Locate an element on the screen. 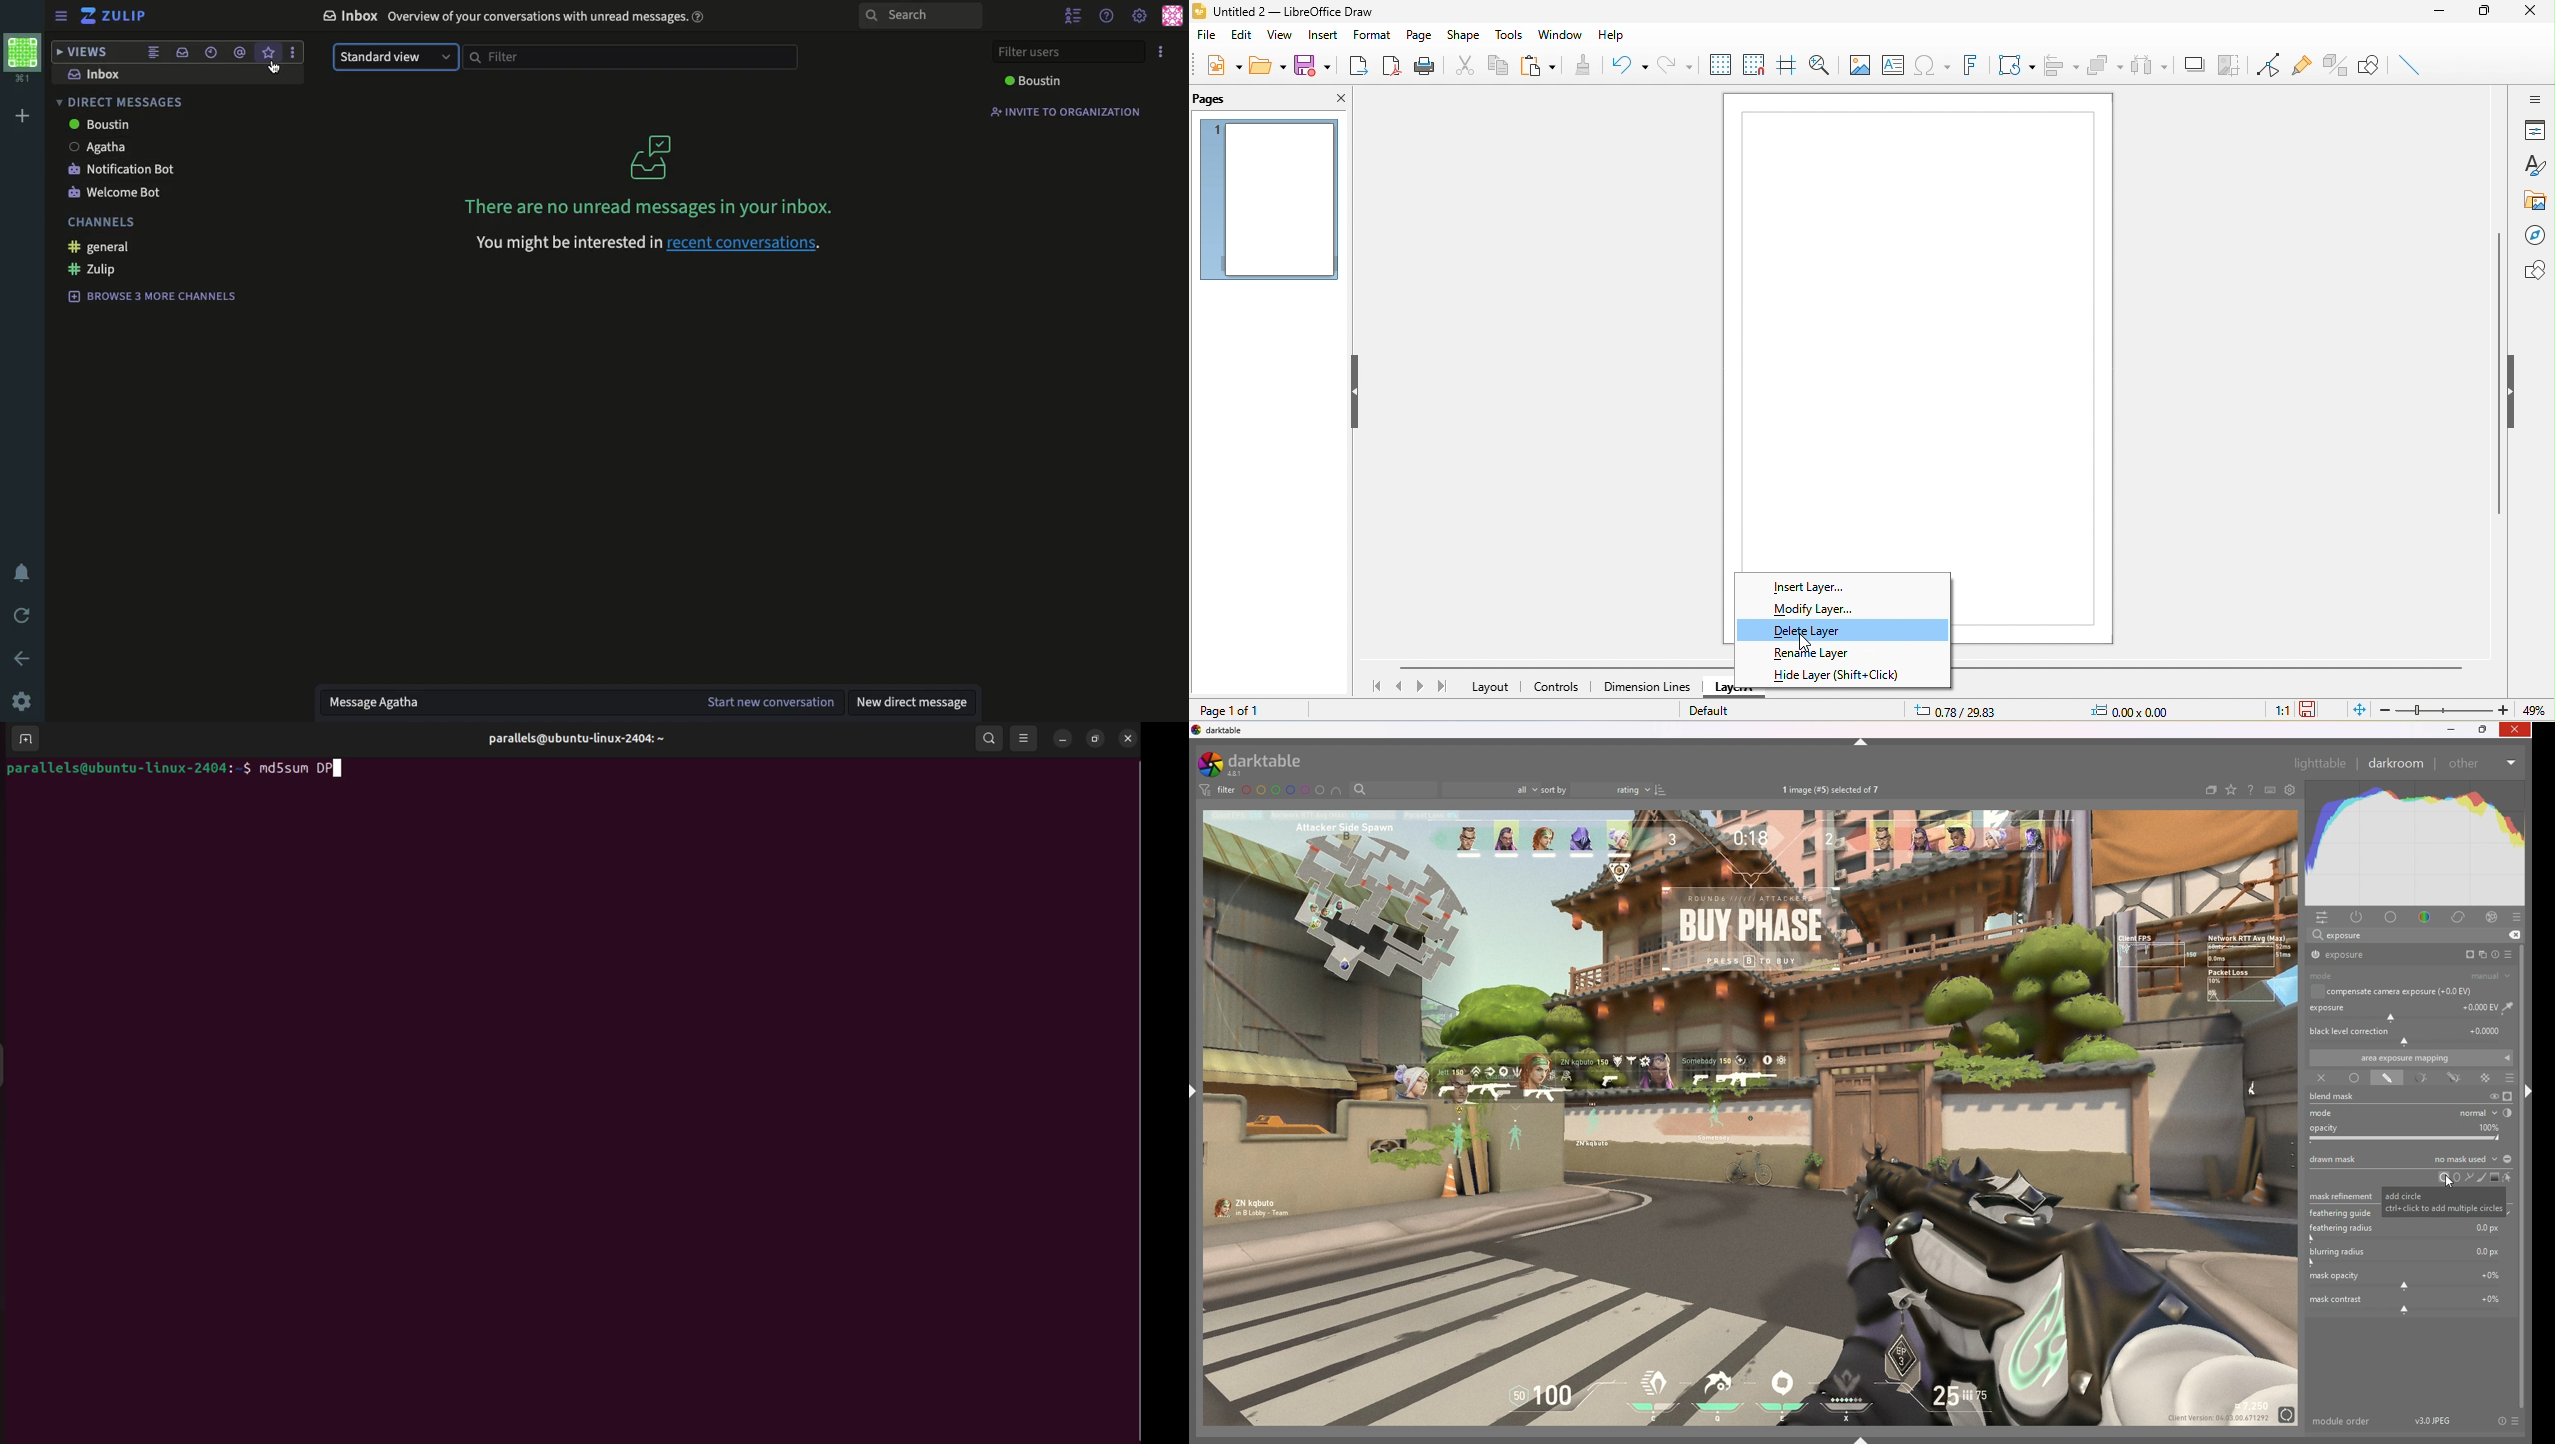  file is located at coordinates (1208, 33).